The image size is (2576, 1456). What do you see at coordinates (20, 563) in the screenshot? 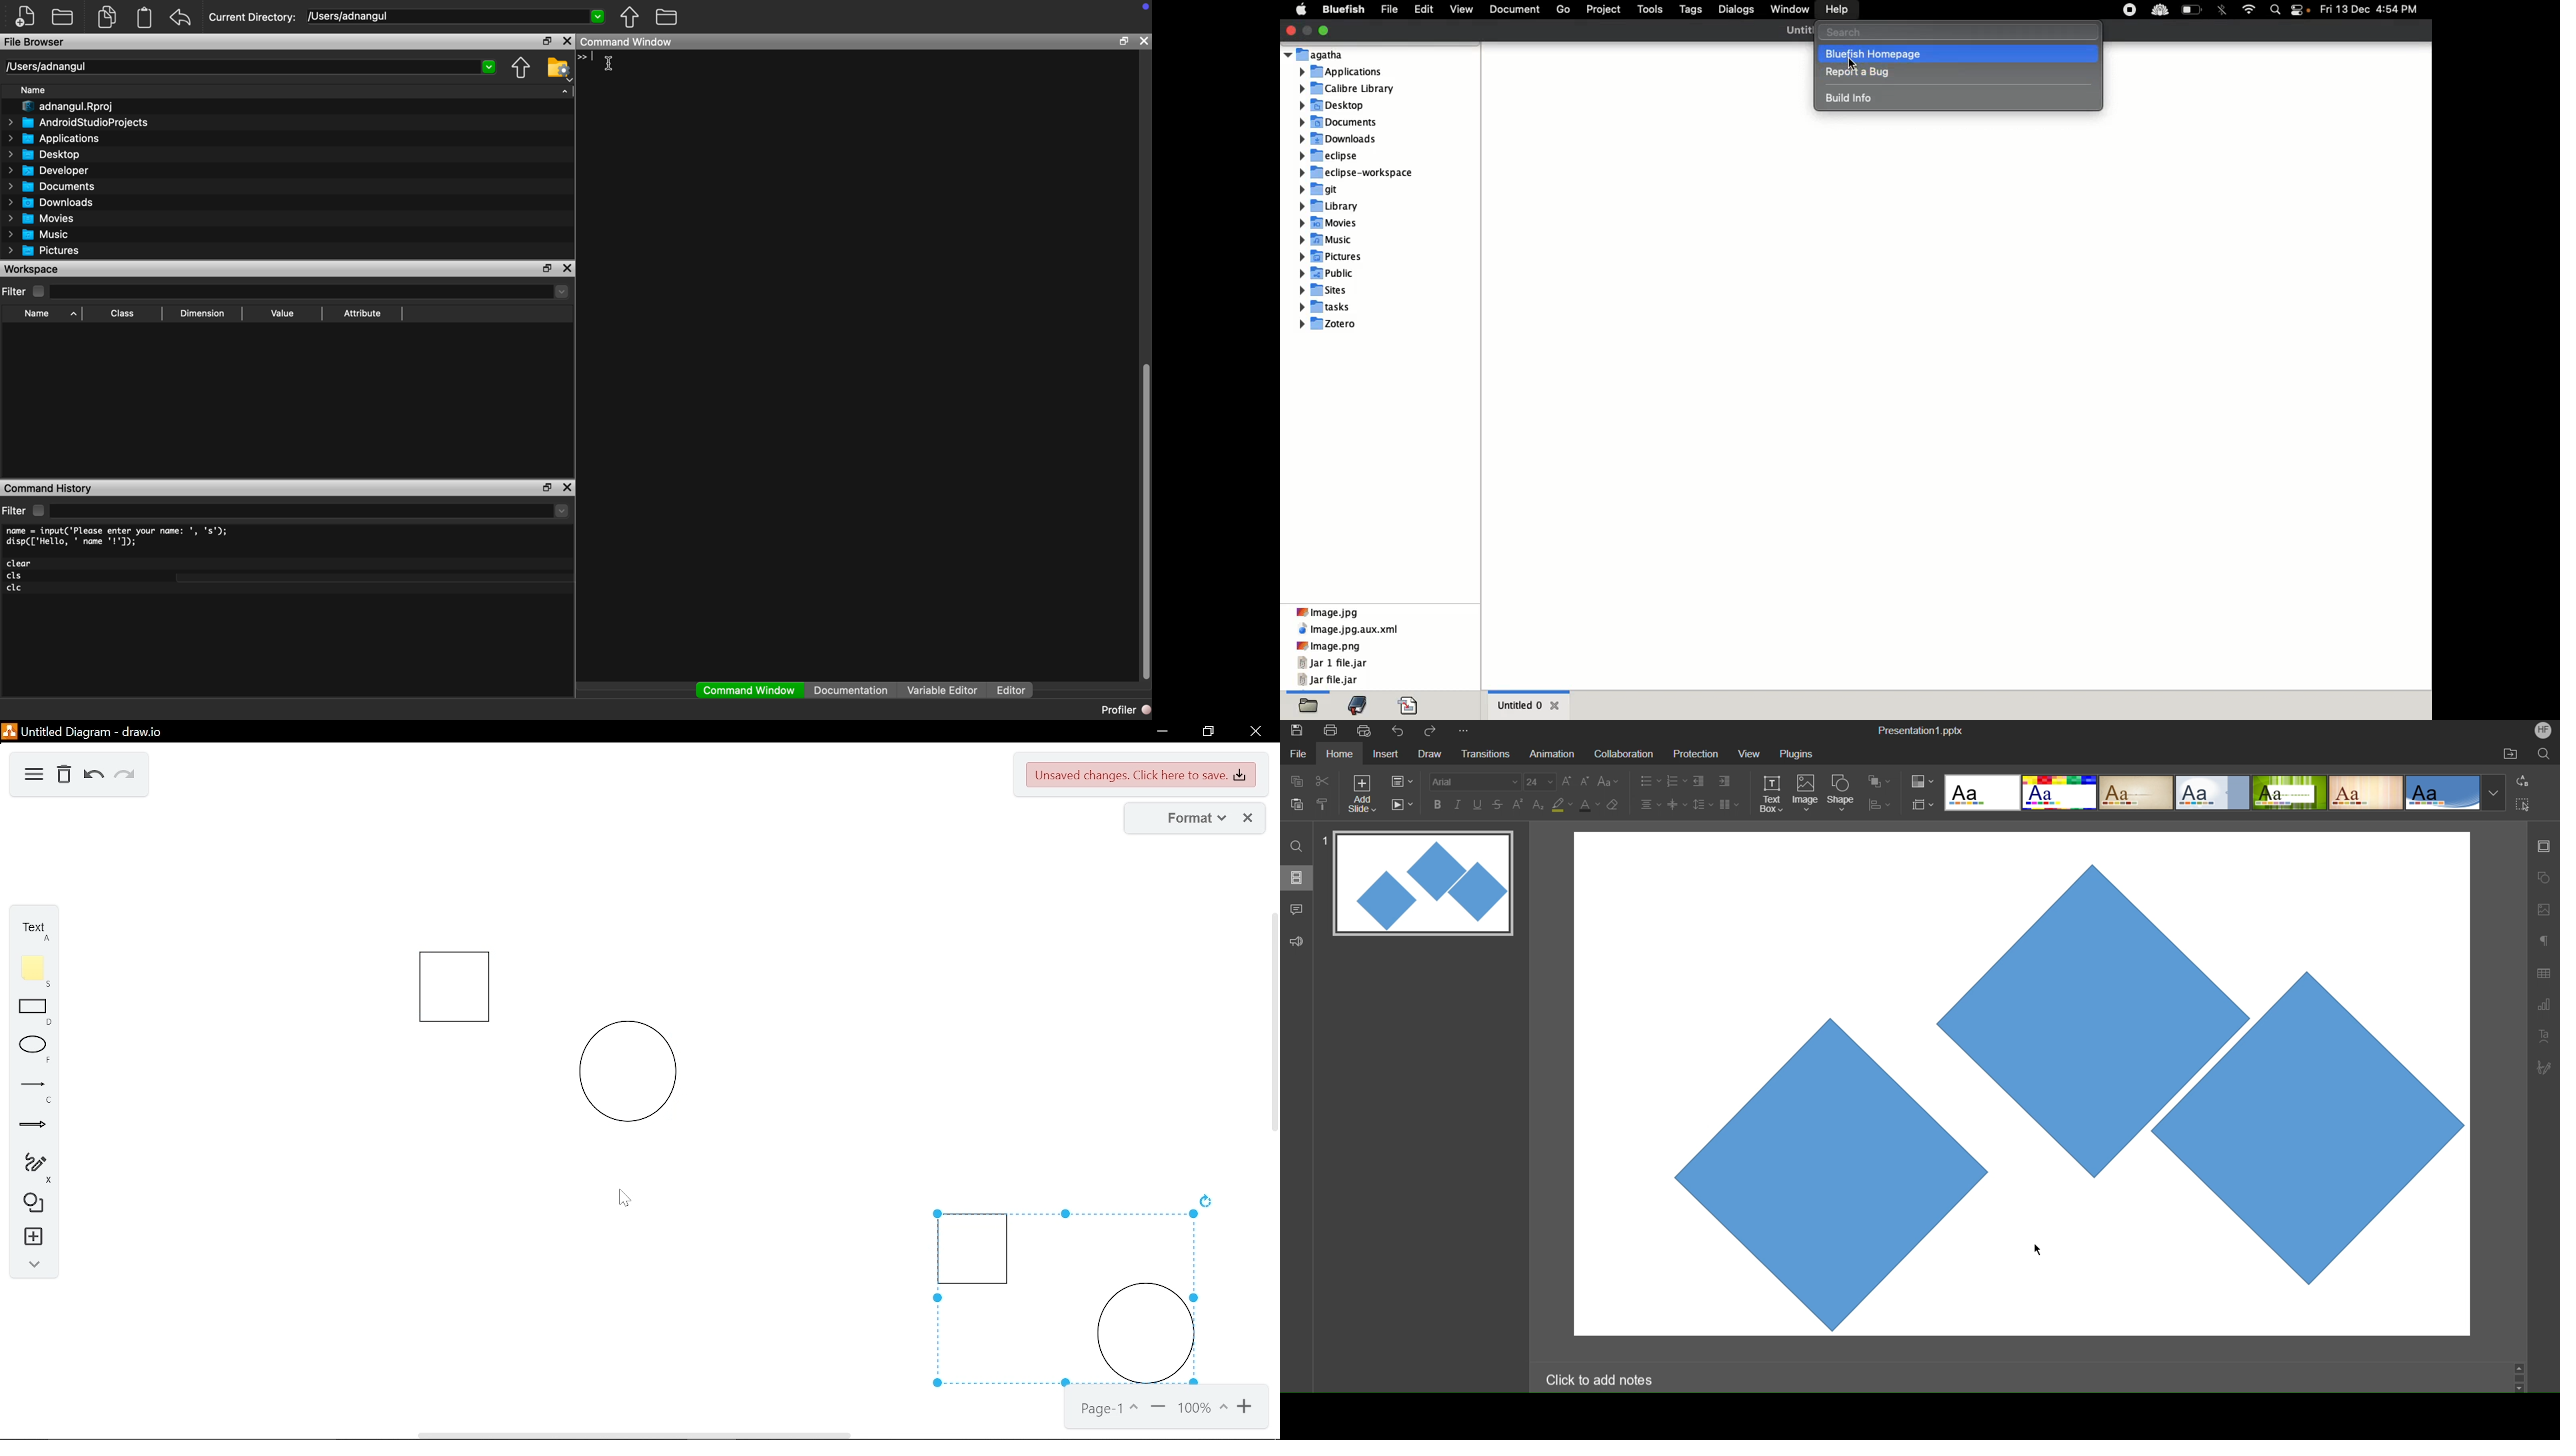
I see `clear` at bounding box center [20, 563].